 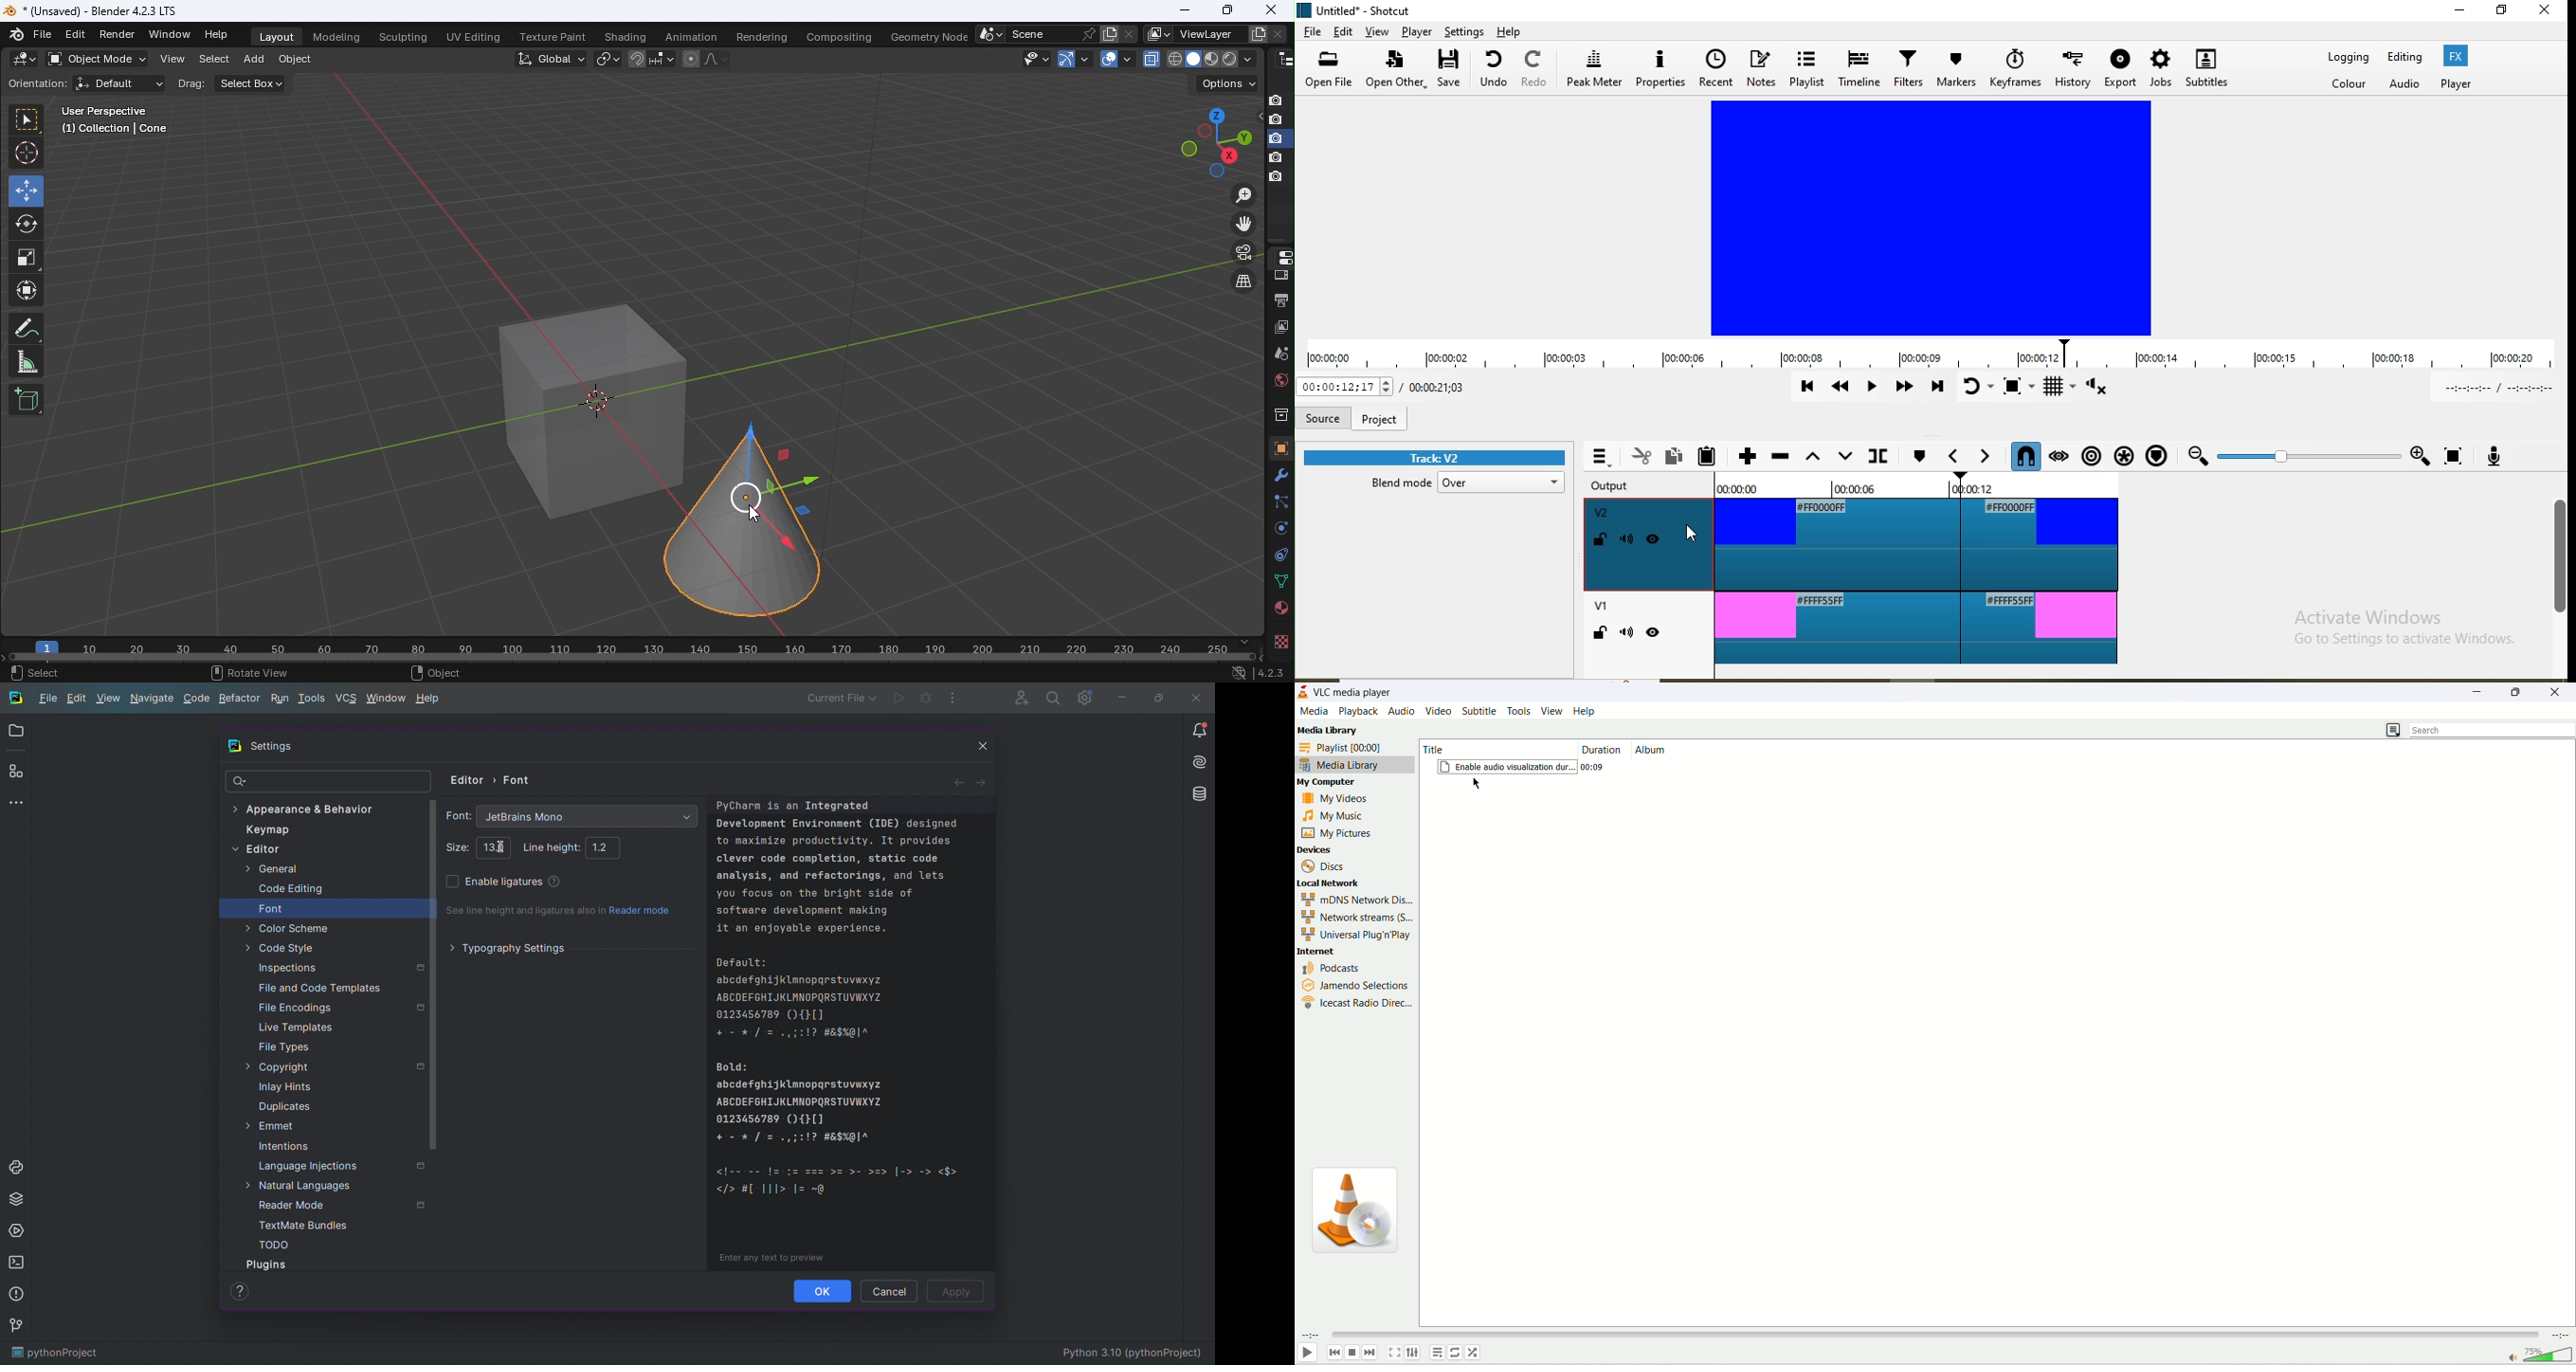 I want to click on minimize, so click(x=2483, y=691).